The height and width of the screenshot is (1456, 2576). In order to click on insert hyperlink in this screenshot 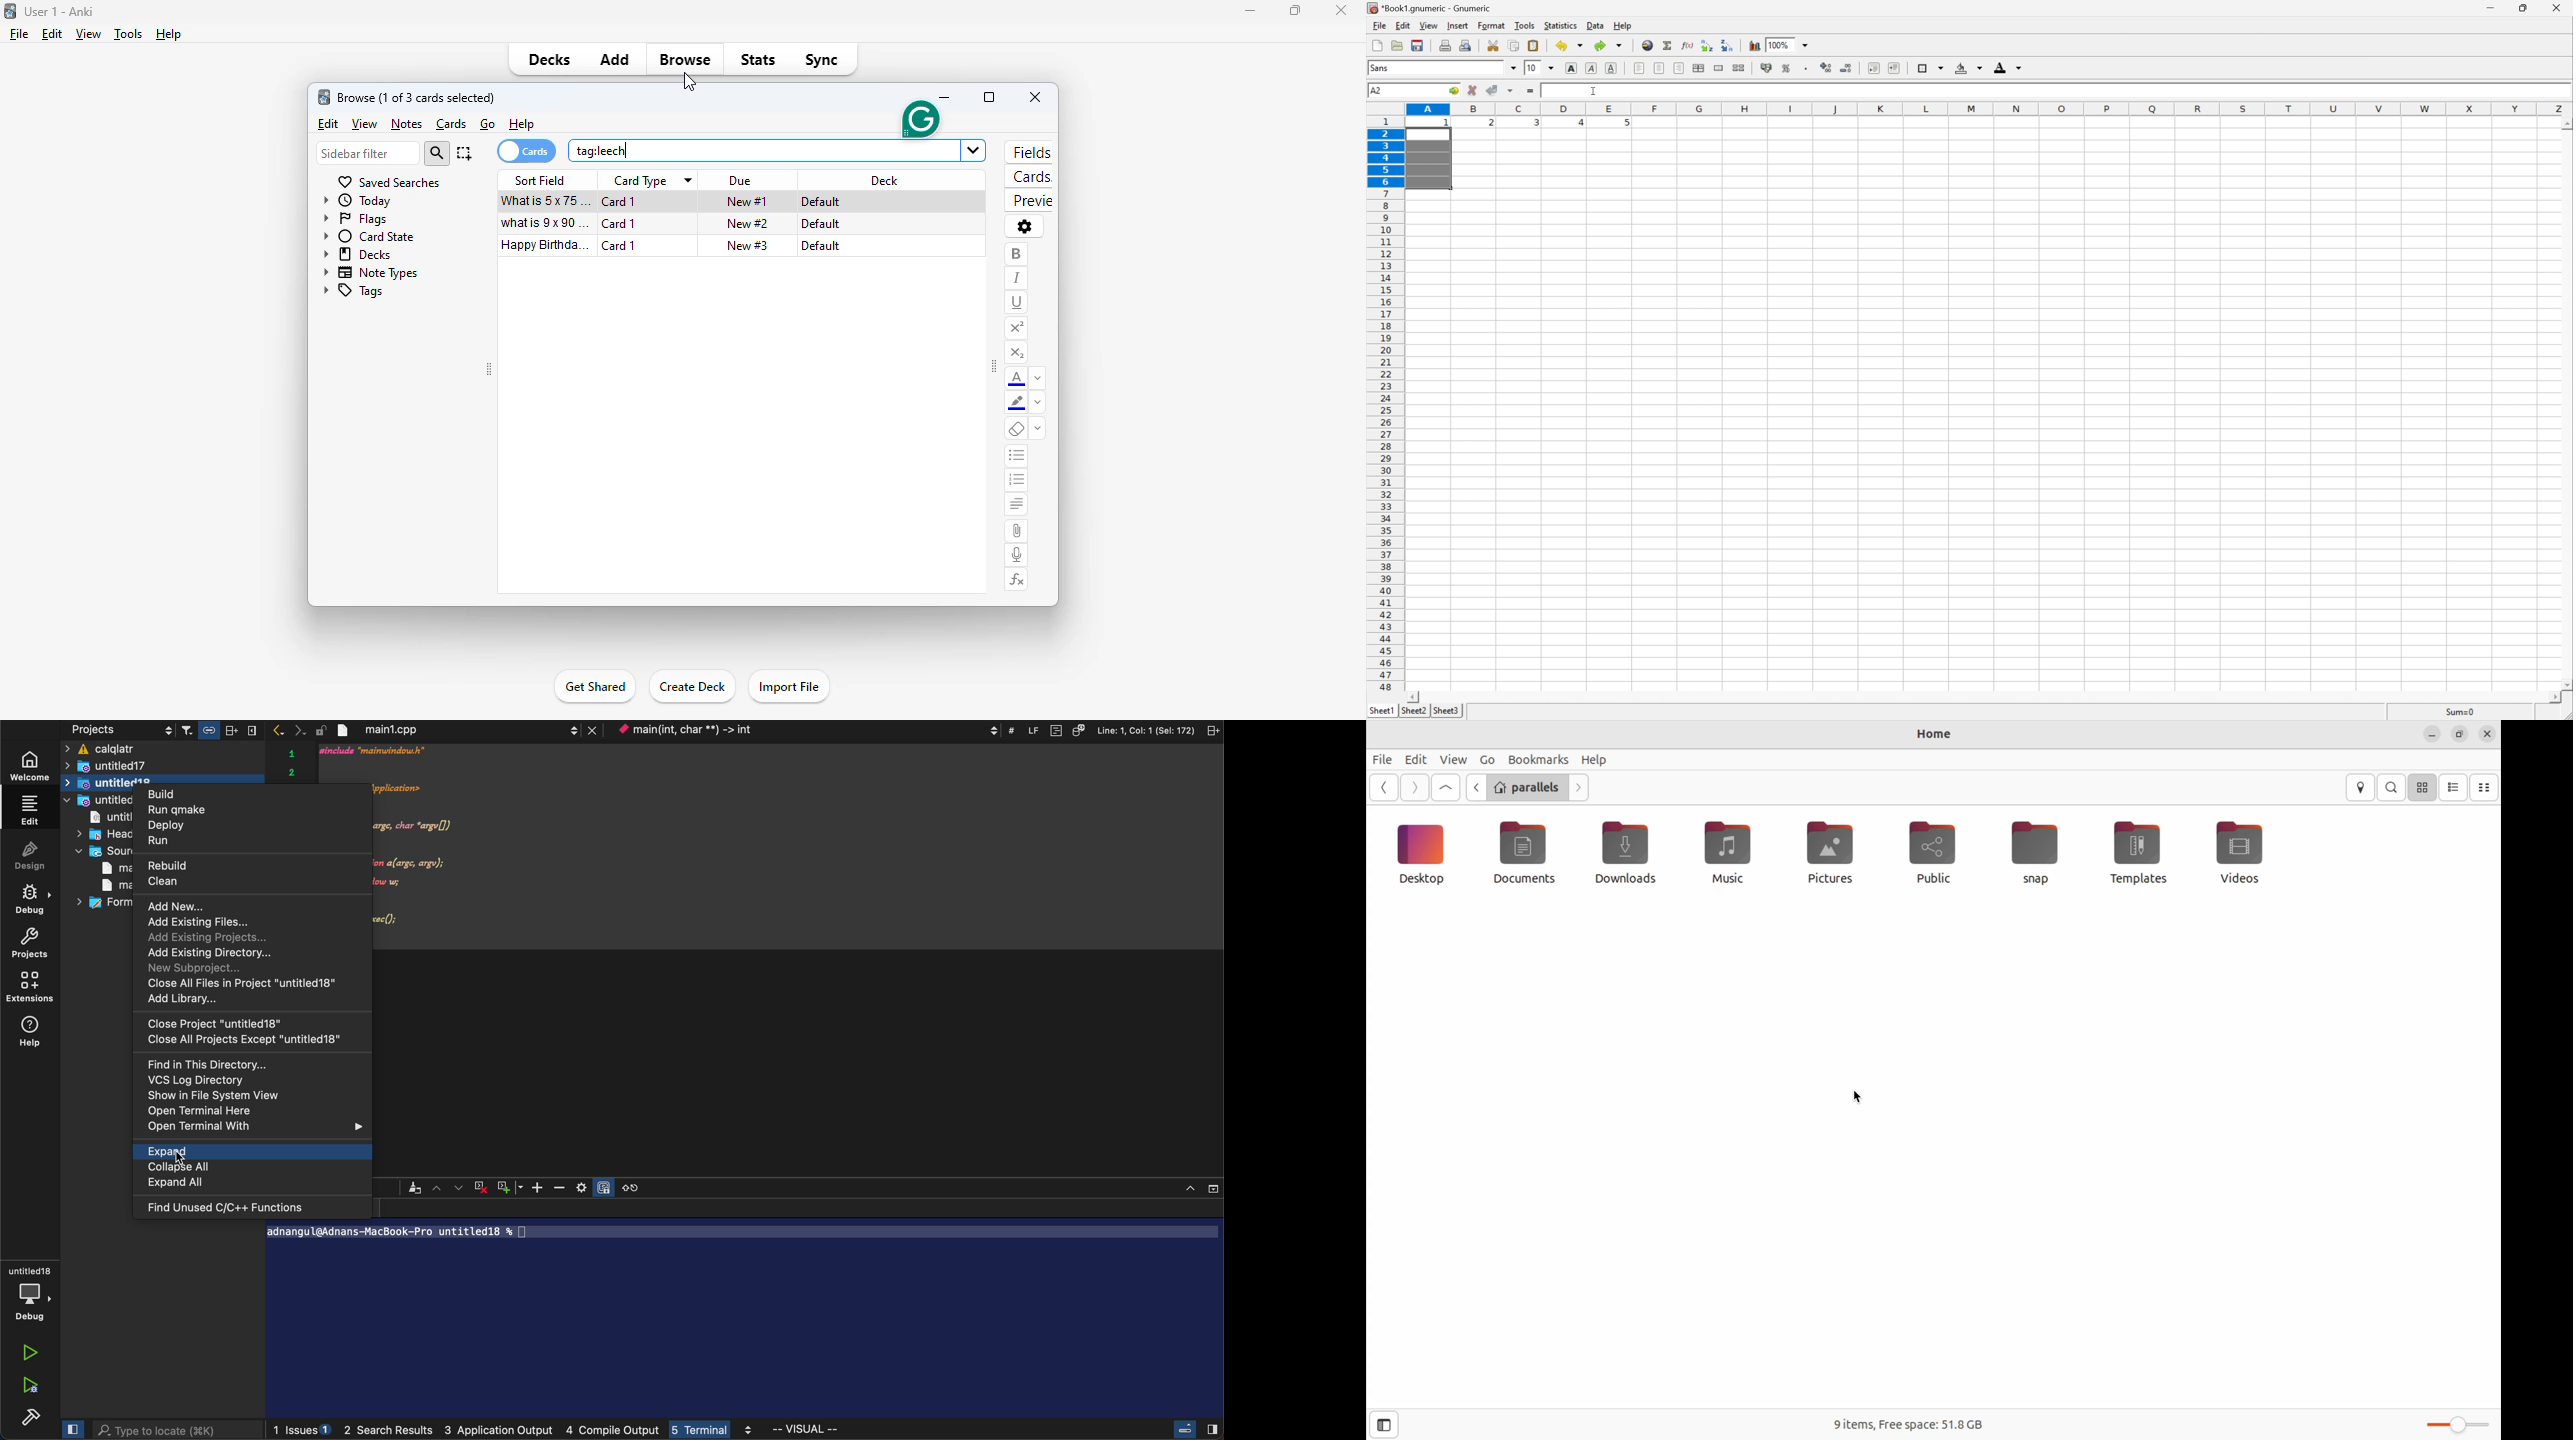, I will do `click(1648, 45)`.